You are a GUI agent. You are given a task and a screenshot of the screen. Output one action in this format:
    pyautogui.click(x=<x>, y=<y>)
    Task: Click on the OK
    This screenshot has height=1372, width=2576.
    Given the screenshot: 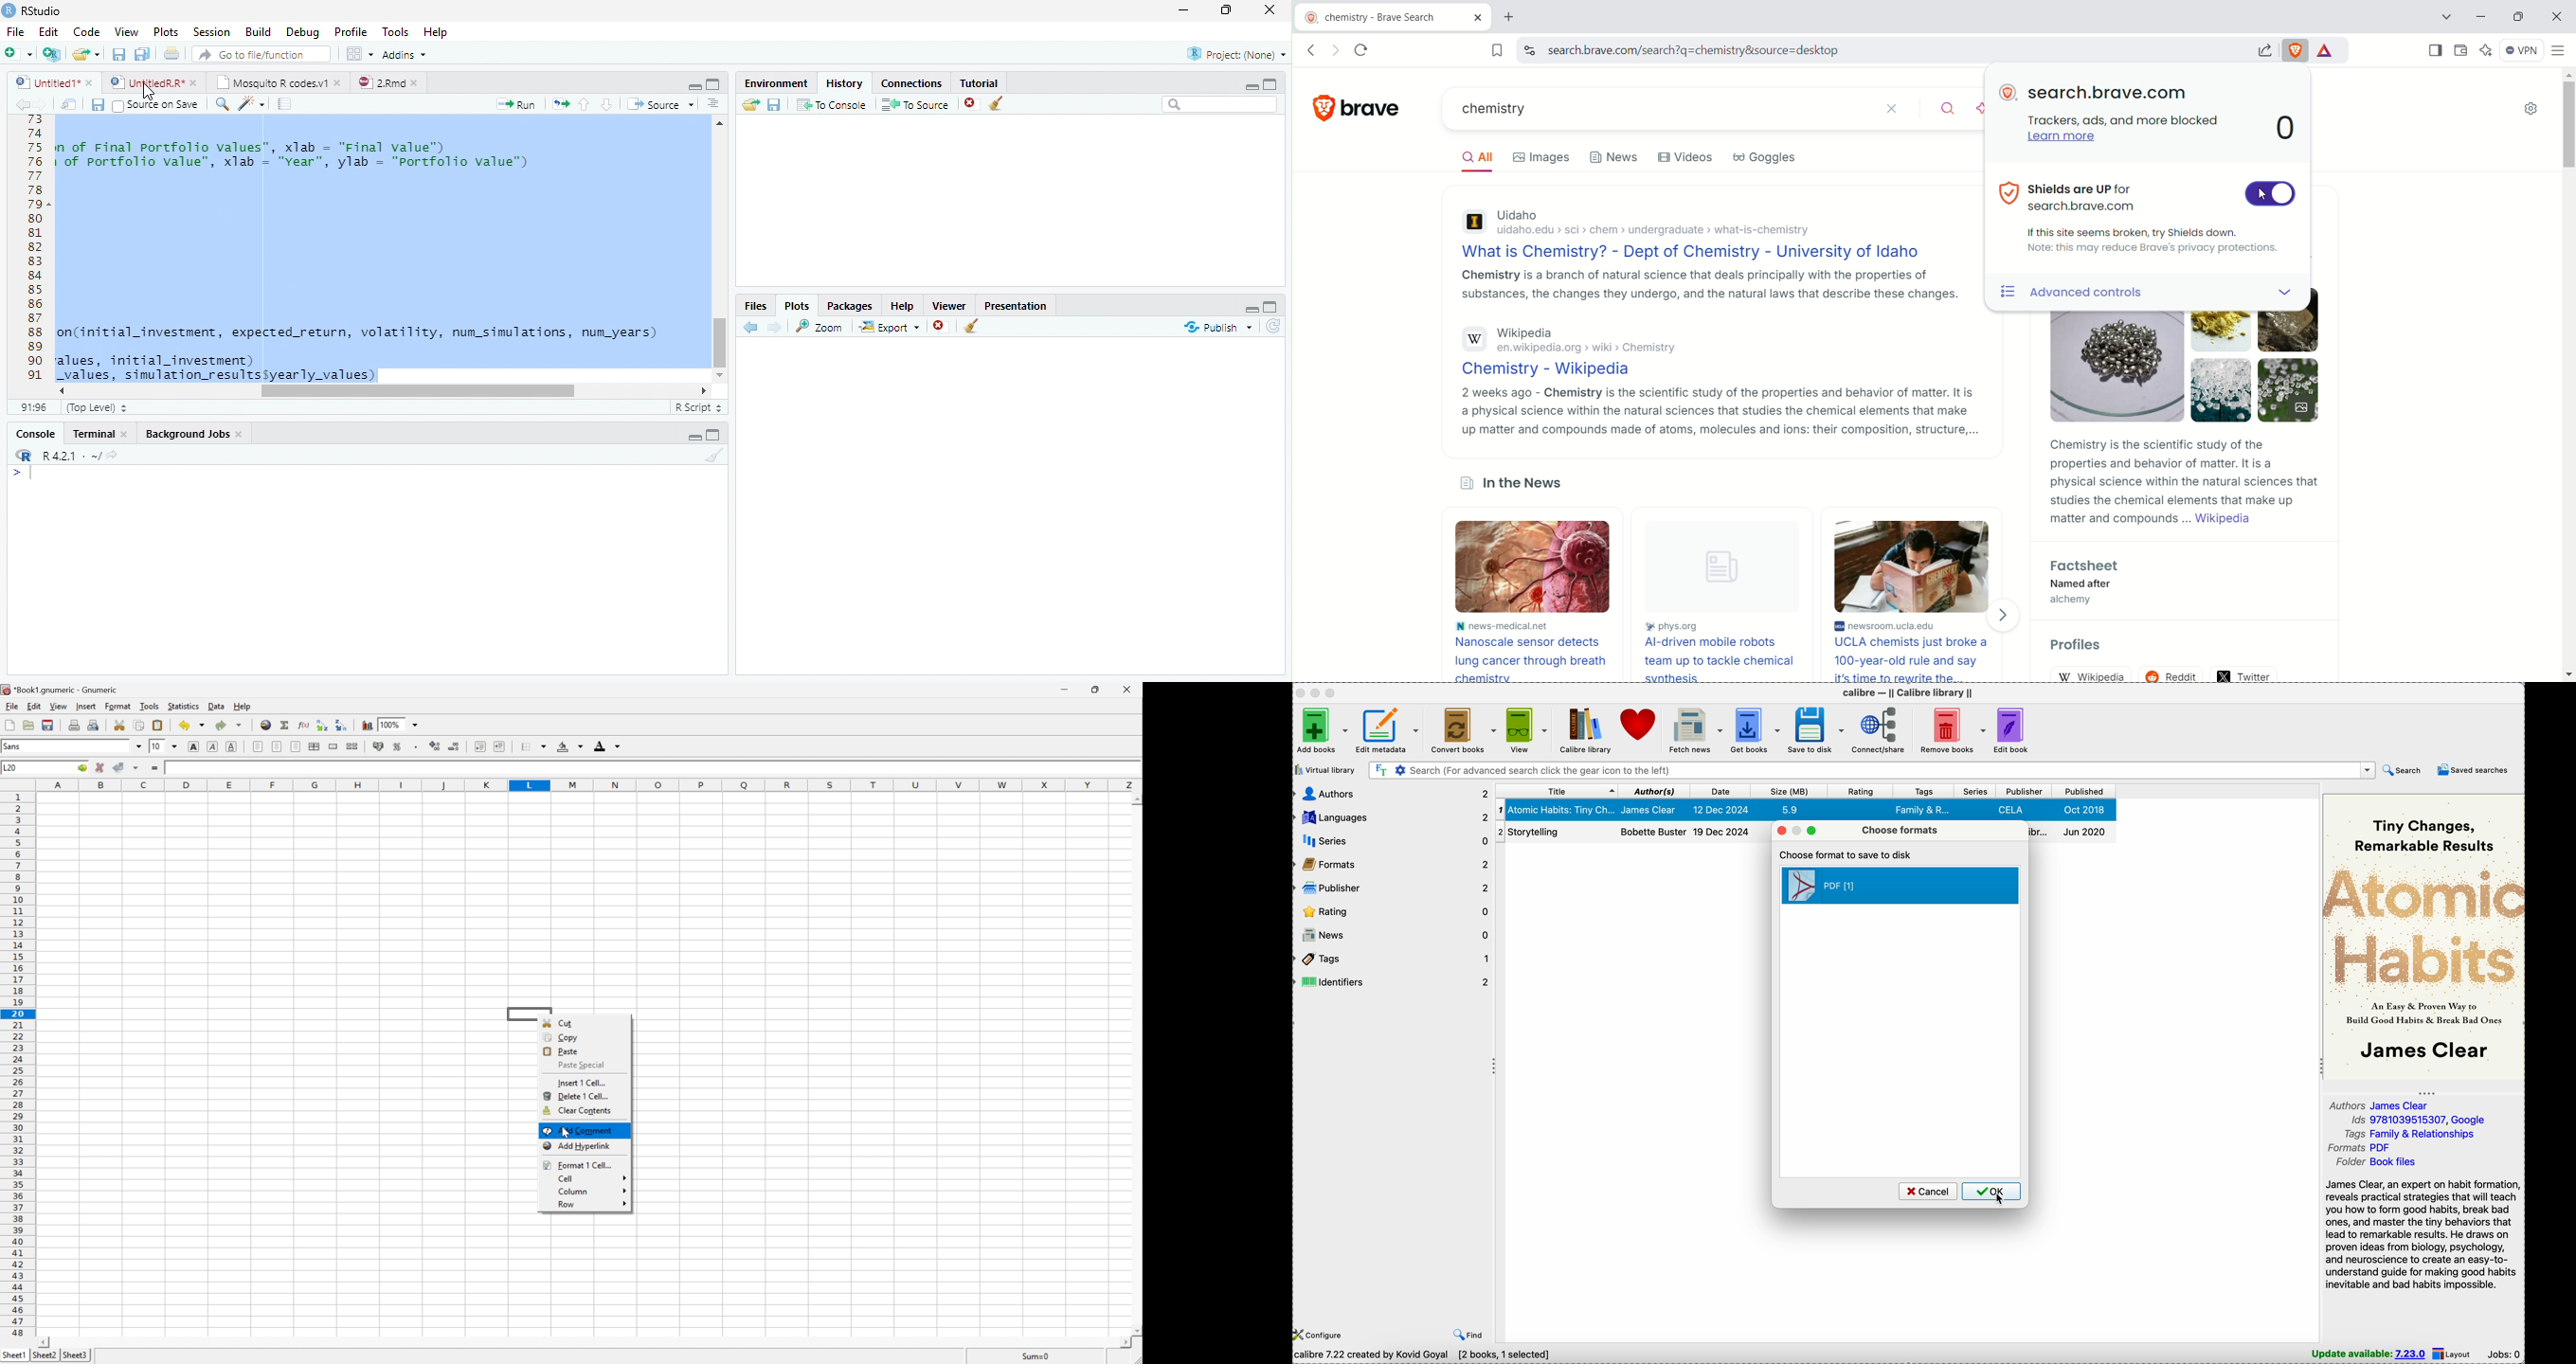 What is the action you would take?
    pyautogui.click(x=1992, y=1192)
    